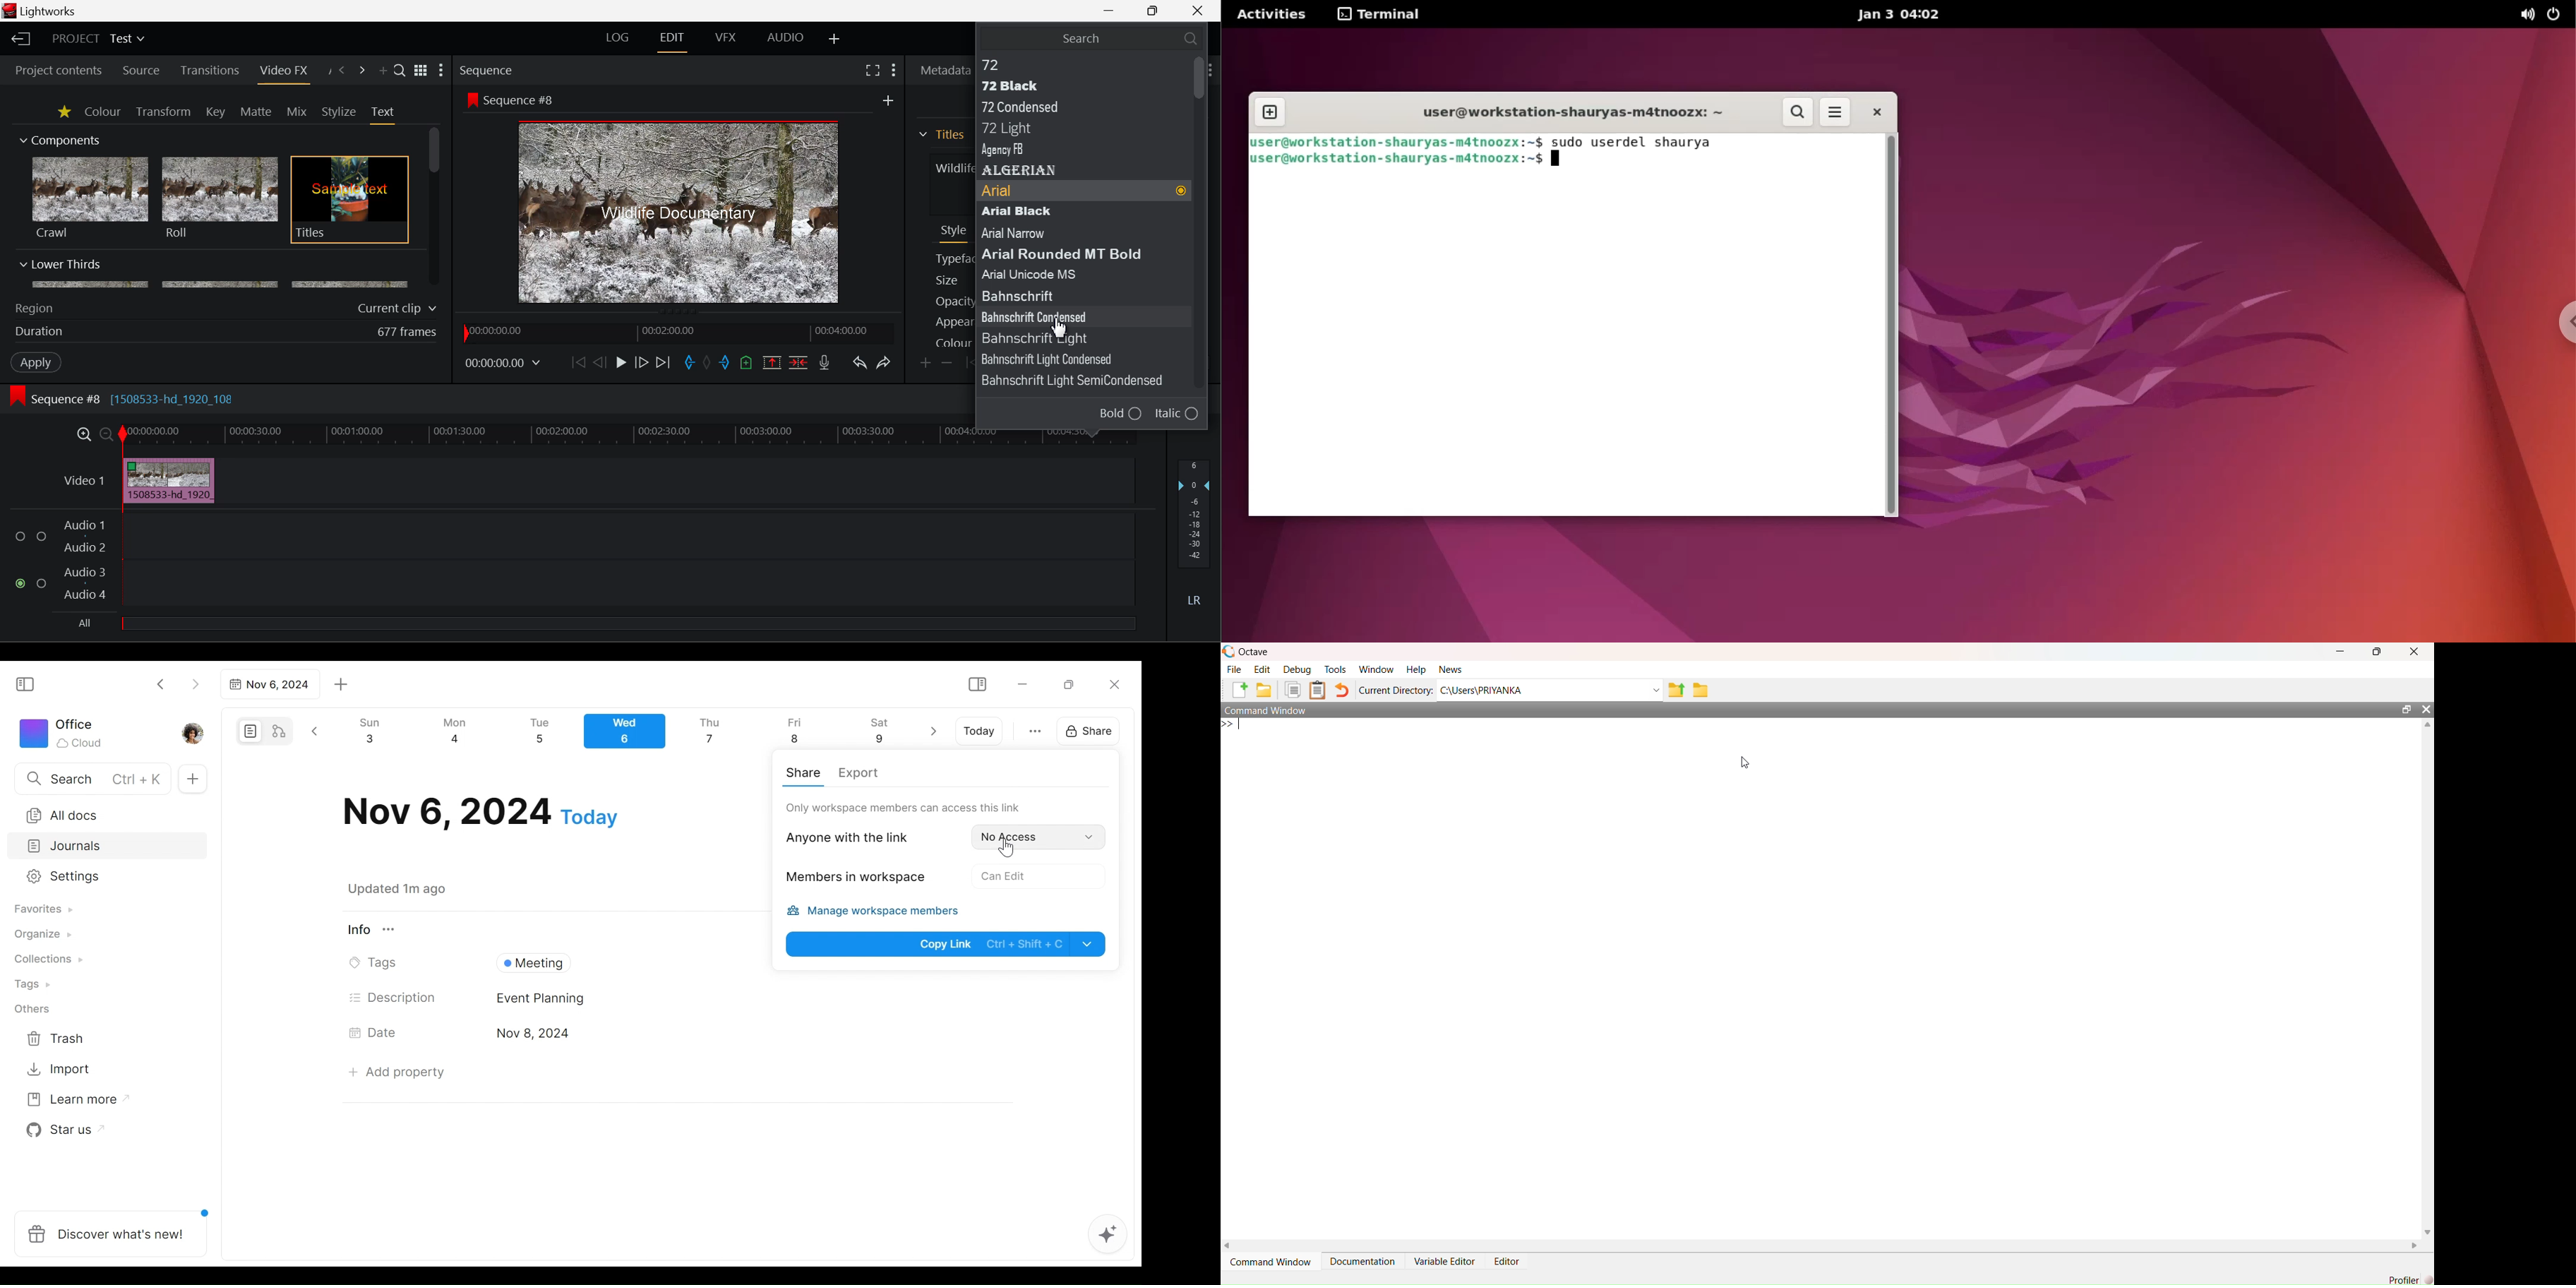 This screenshot has height=1288, width=2576. Describe the element at coordinates (885, 363) in the screenshot. I see `Redo` at that location.